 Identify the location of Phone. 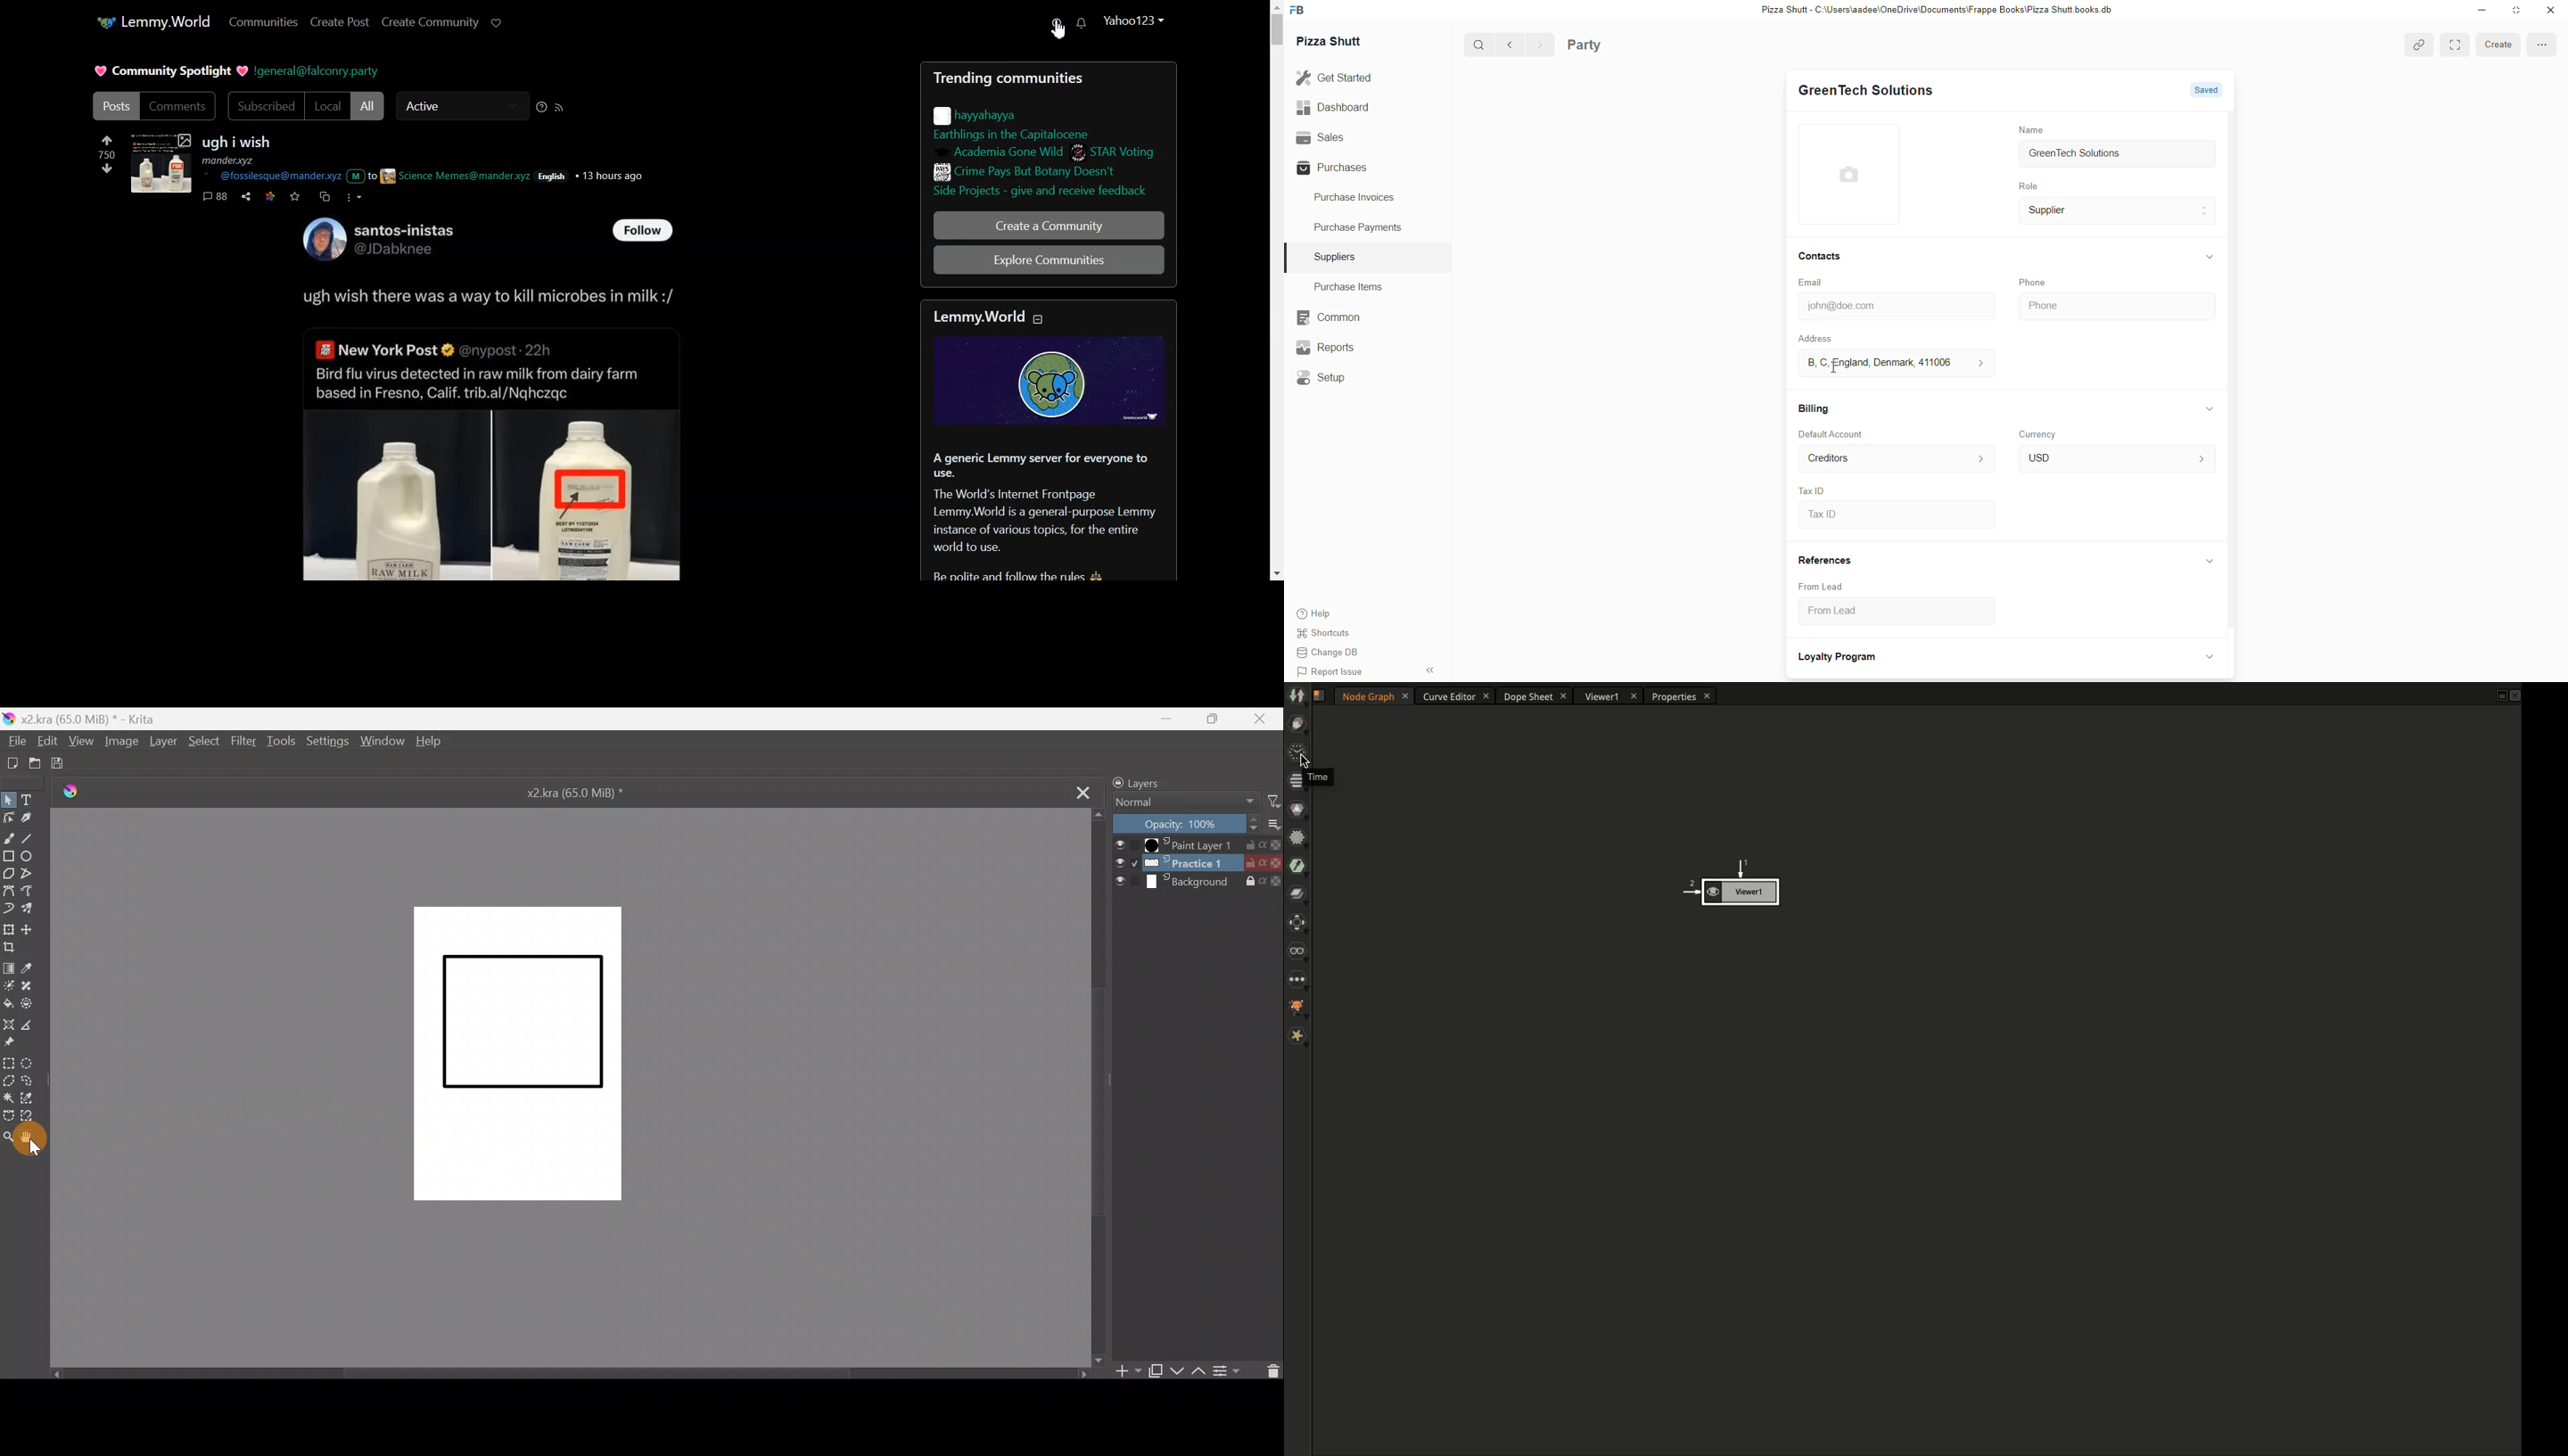
(2115, 304).